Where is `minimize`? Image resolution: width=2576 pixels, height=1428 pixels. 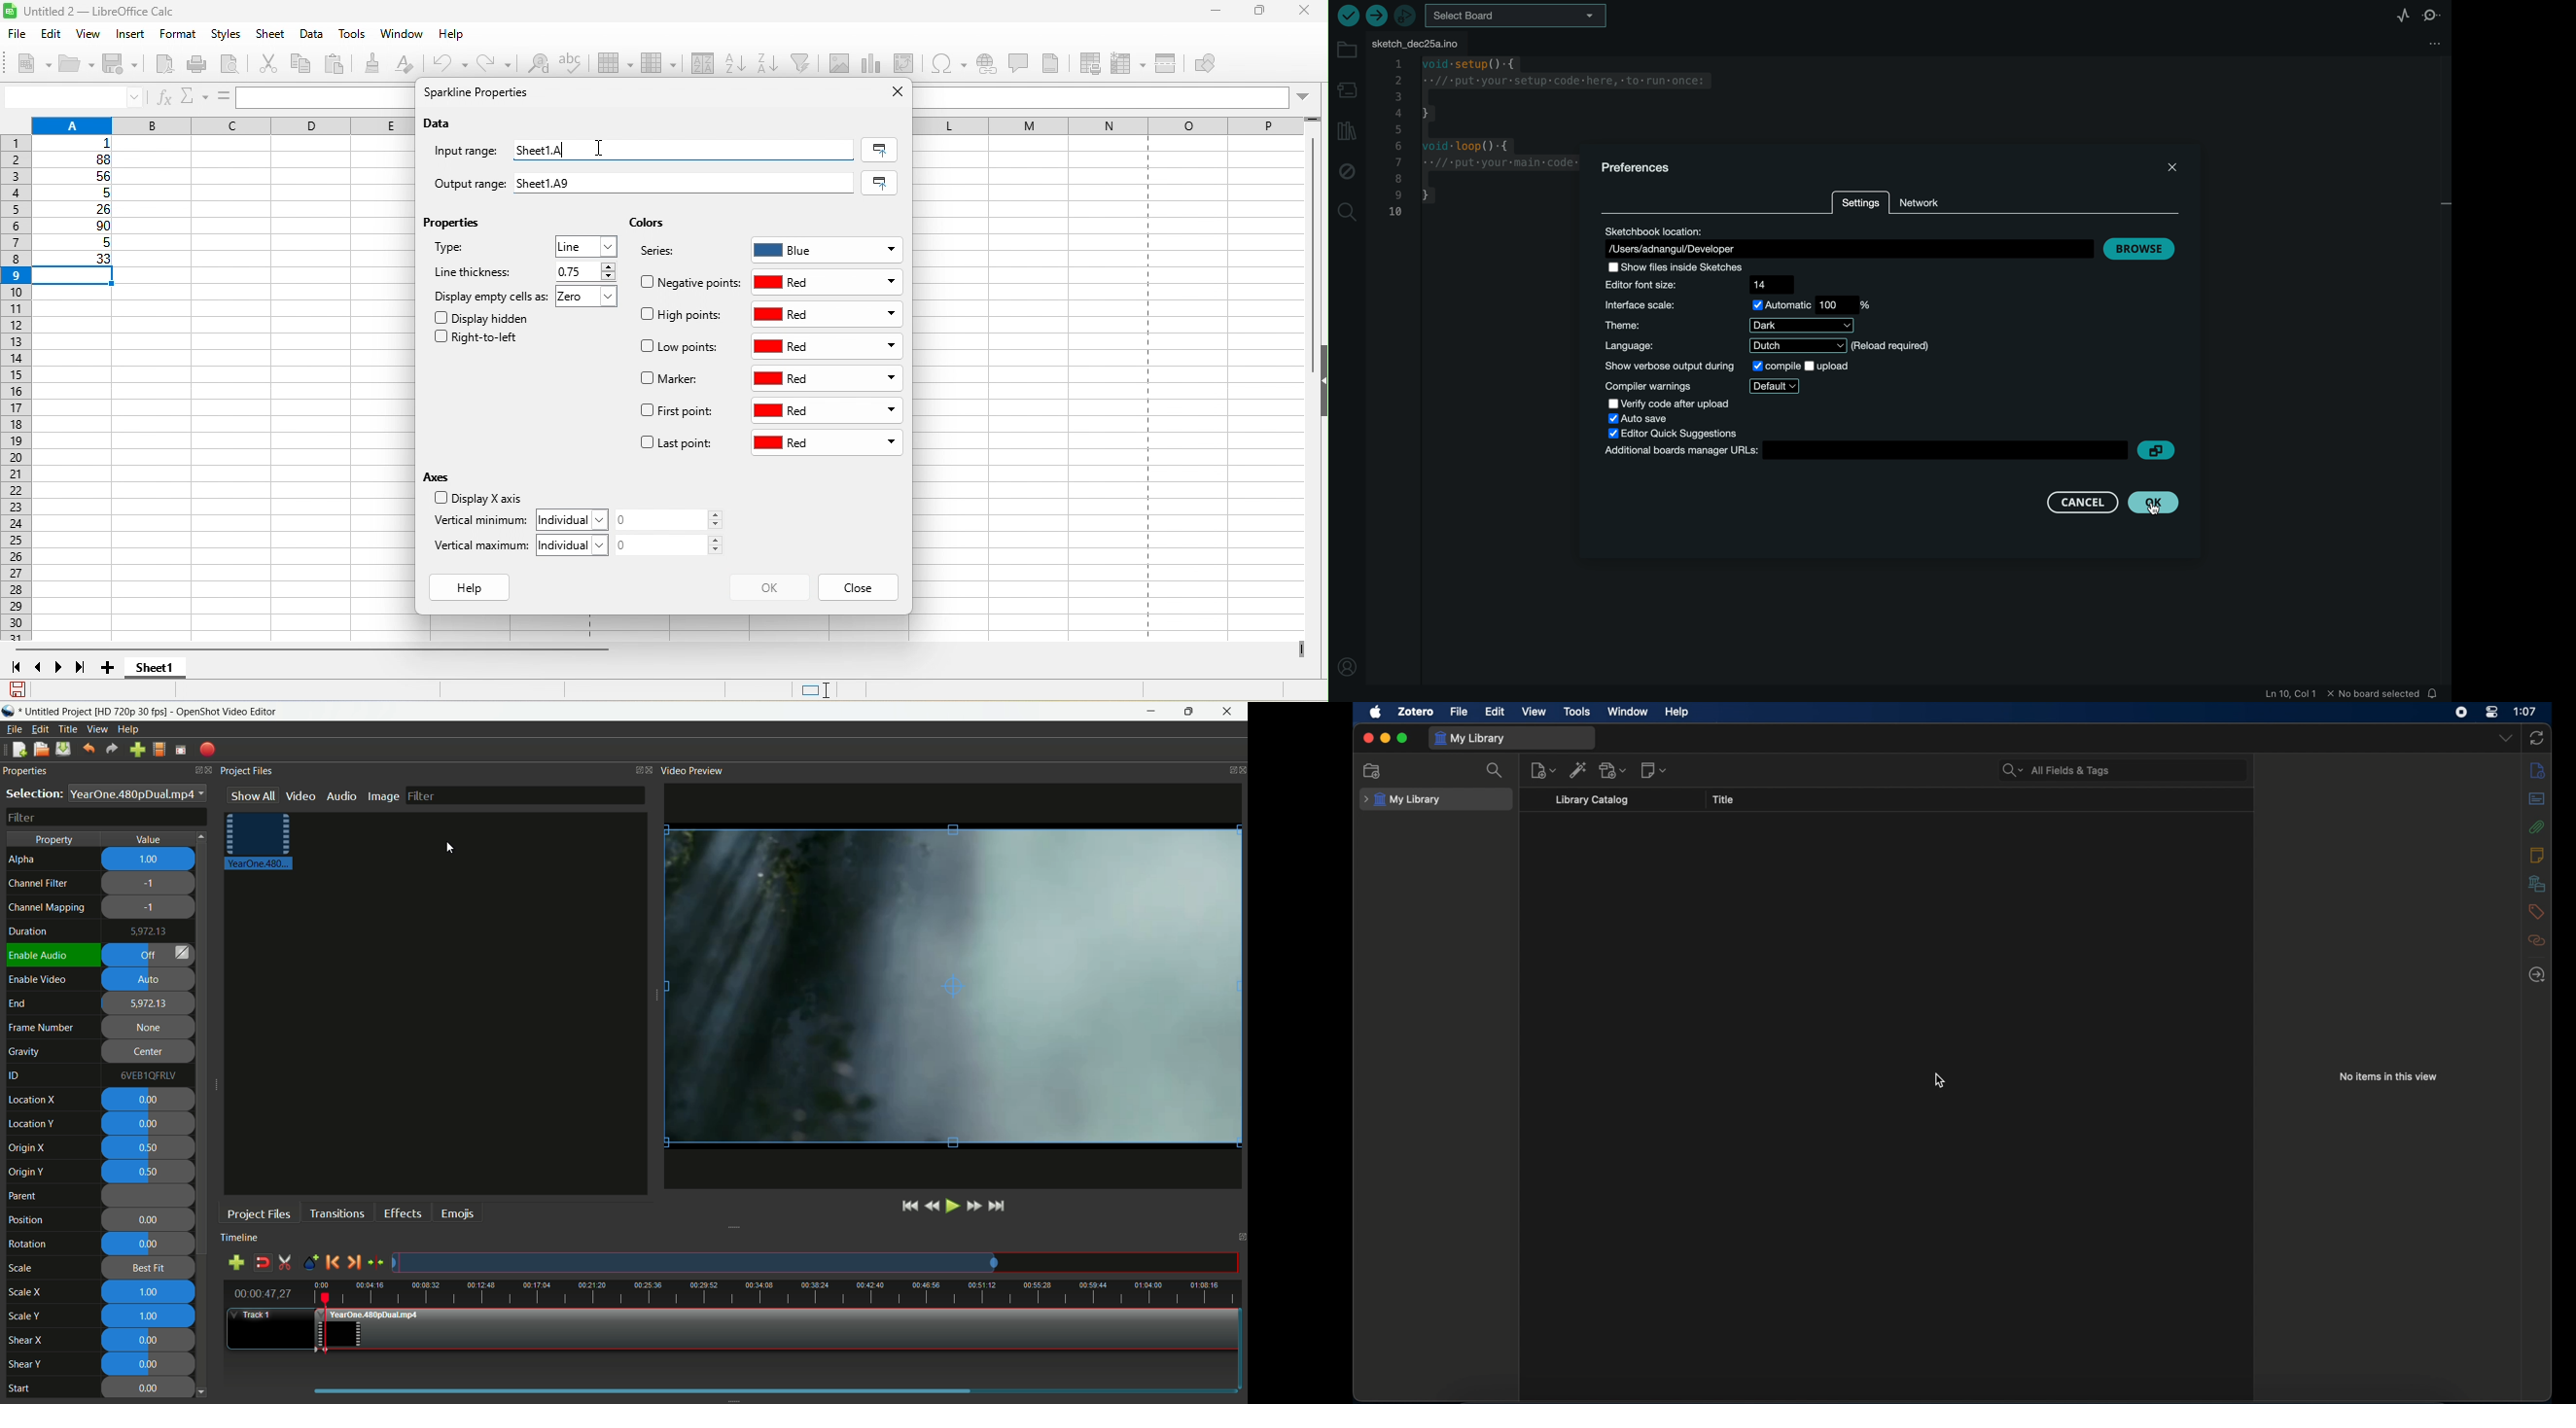 minimize is located at coordinates (1206, 14).